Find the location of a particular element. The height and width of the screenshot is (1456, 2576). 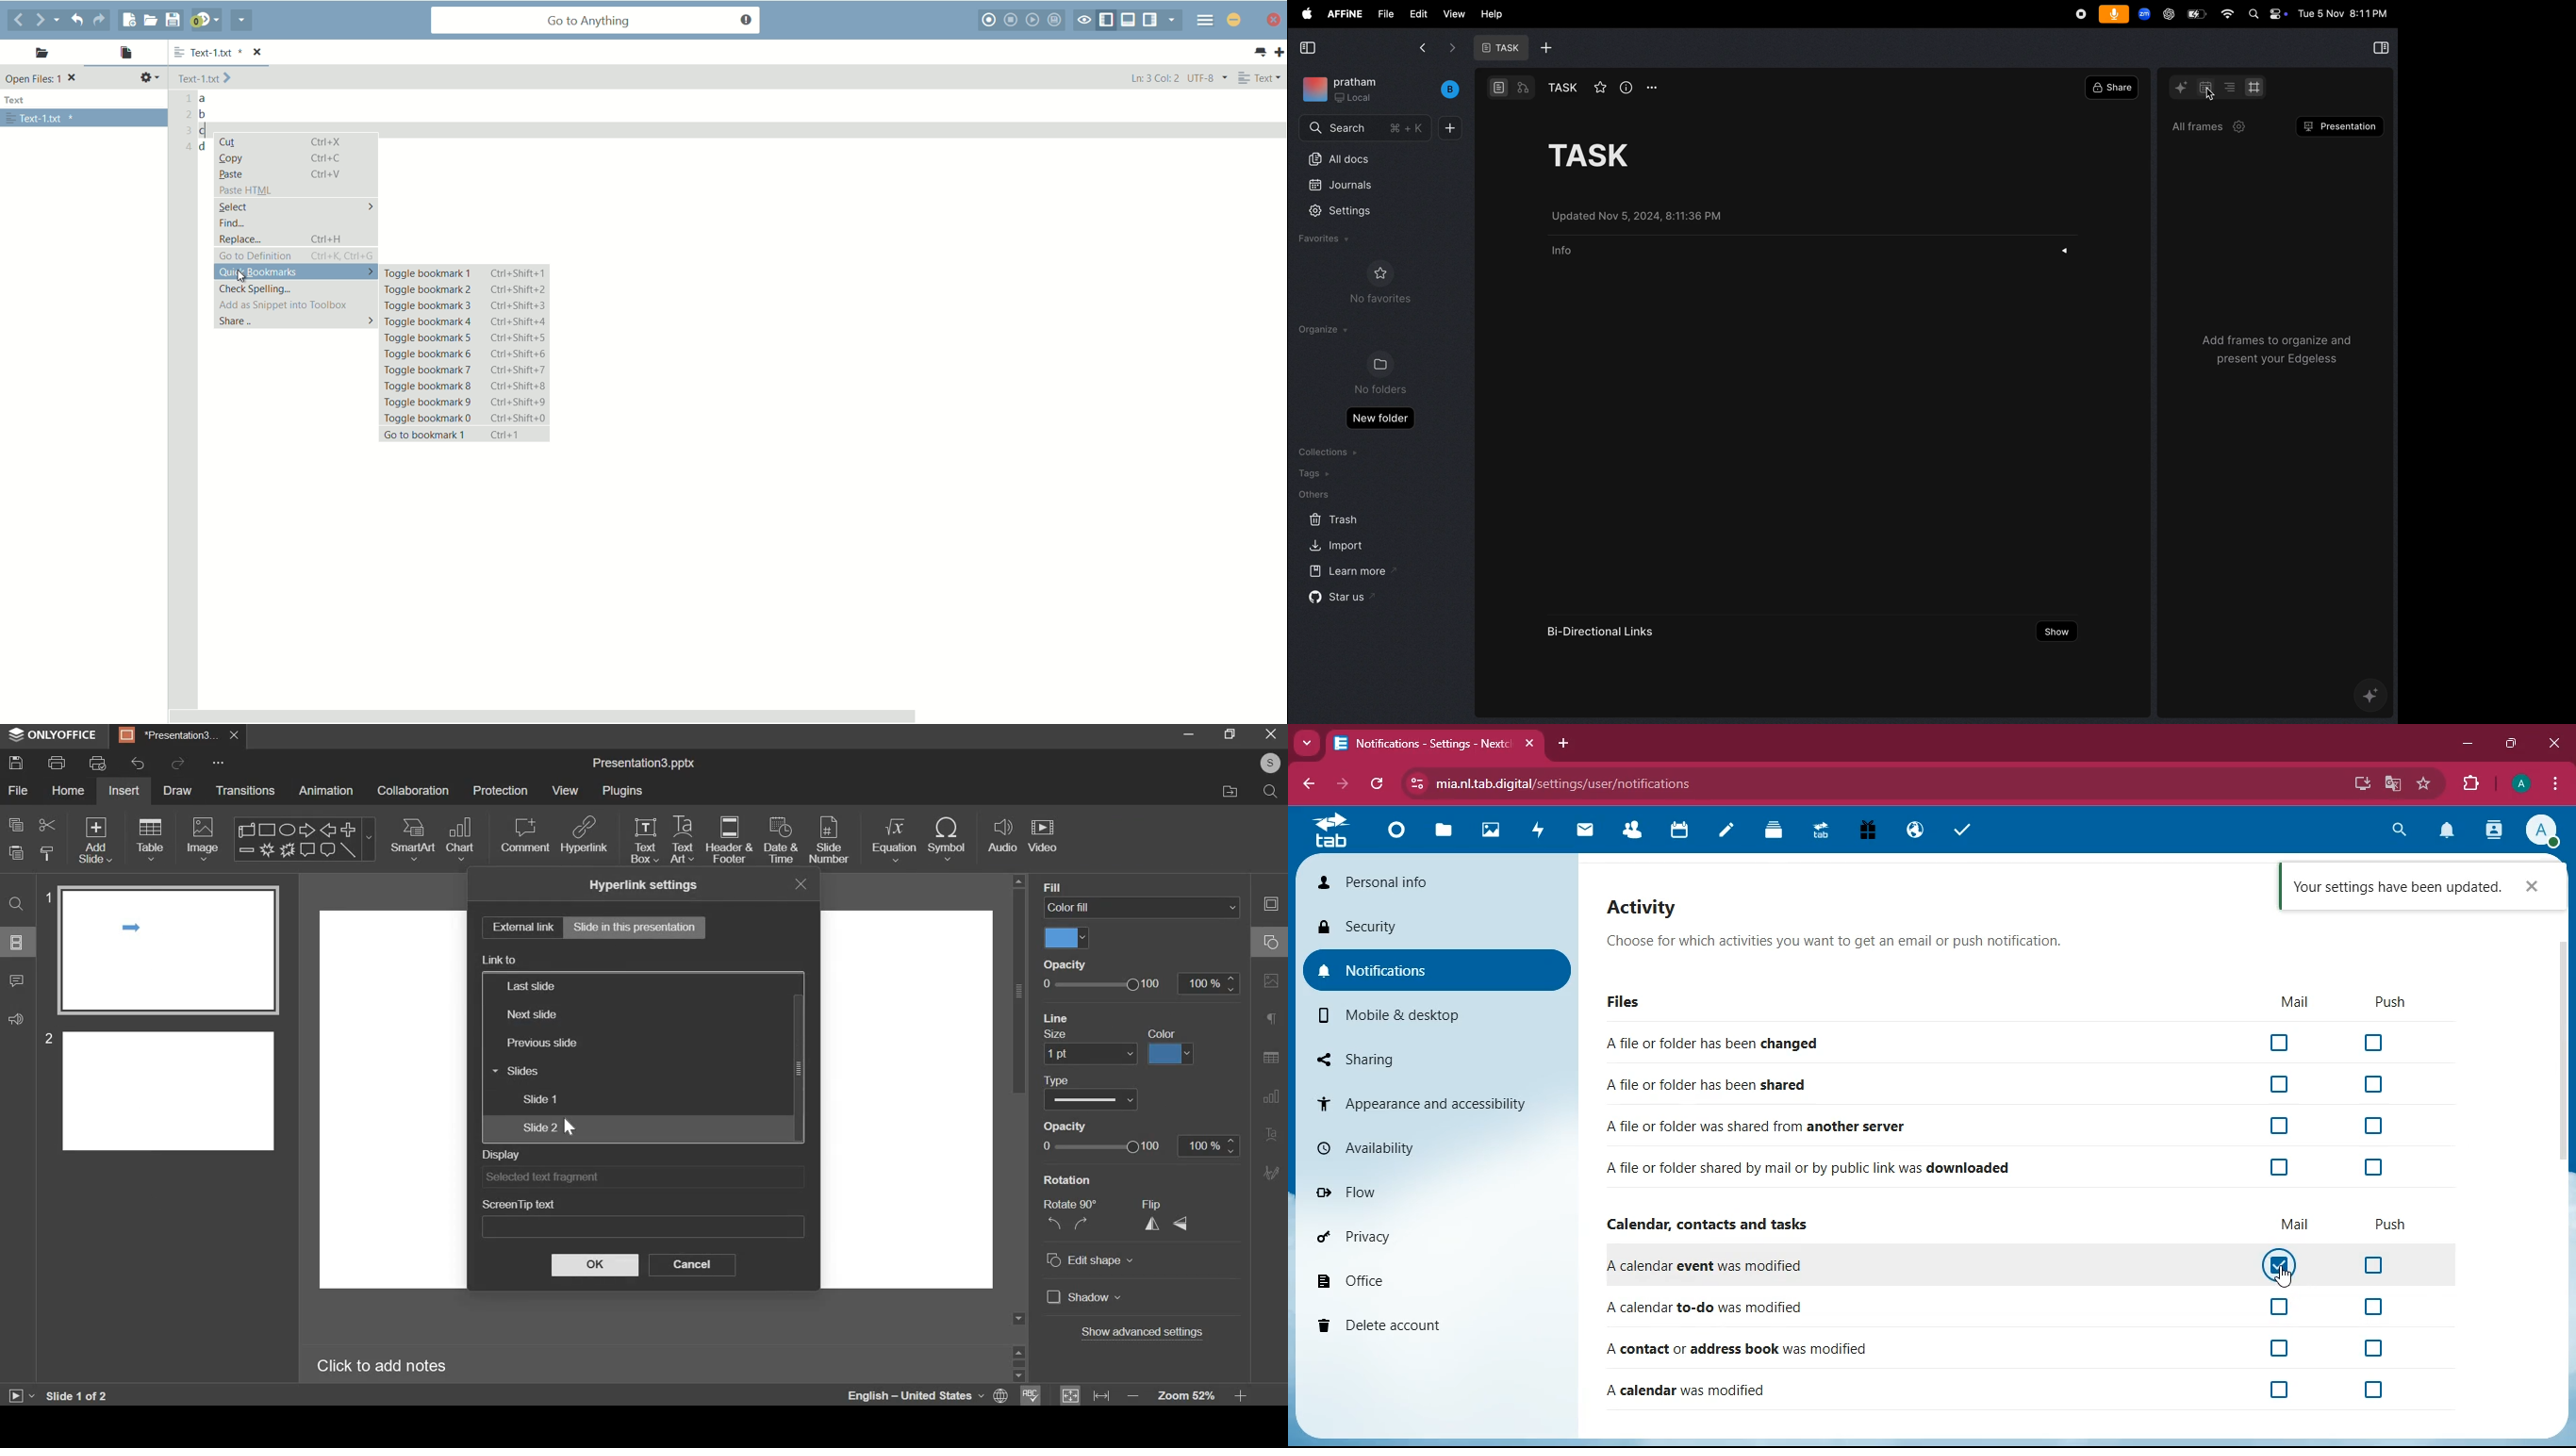

find is located at coordinates (16, 905).